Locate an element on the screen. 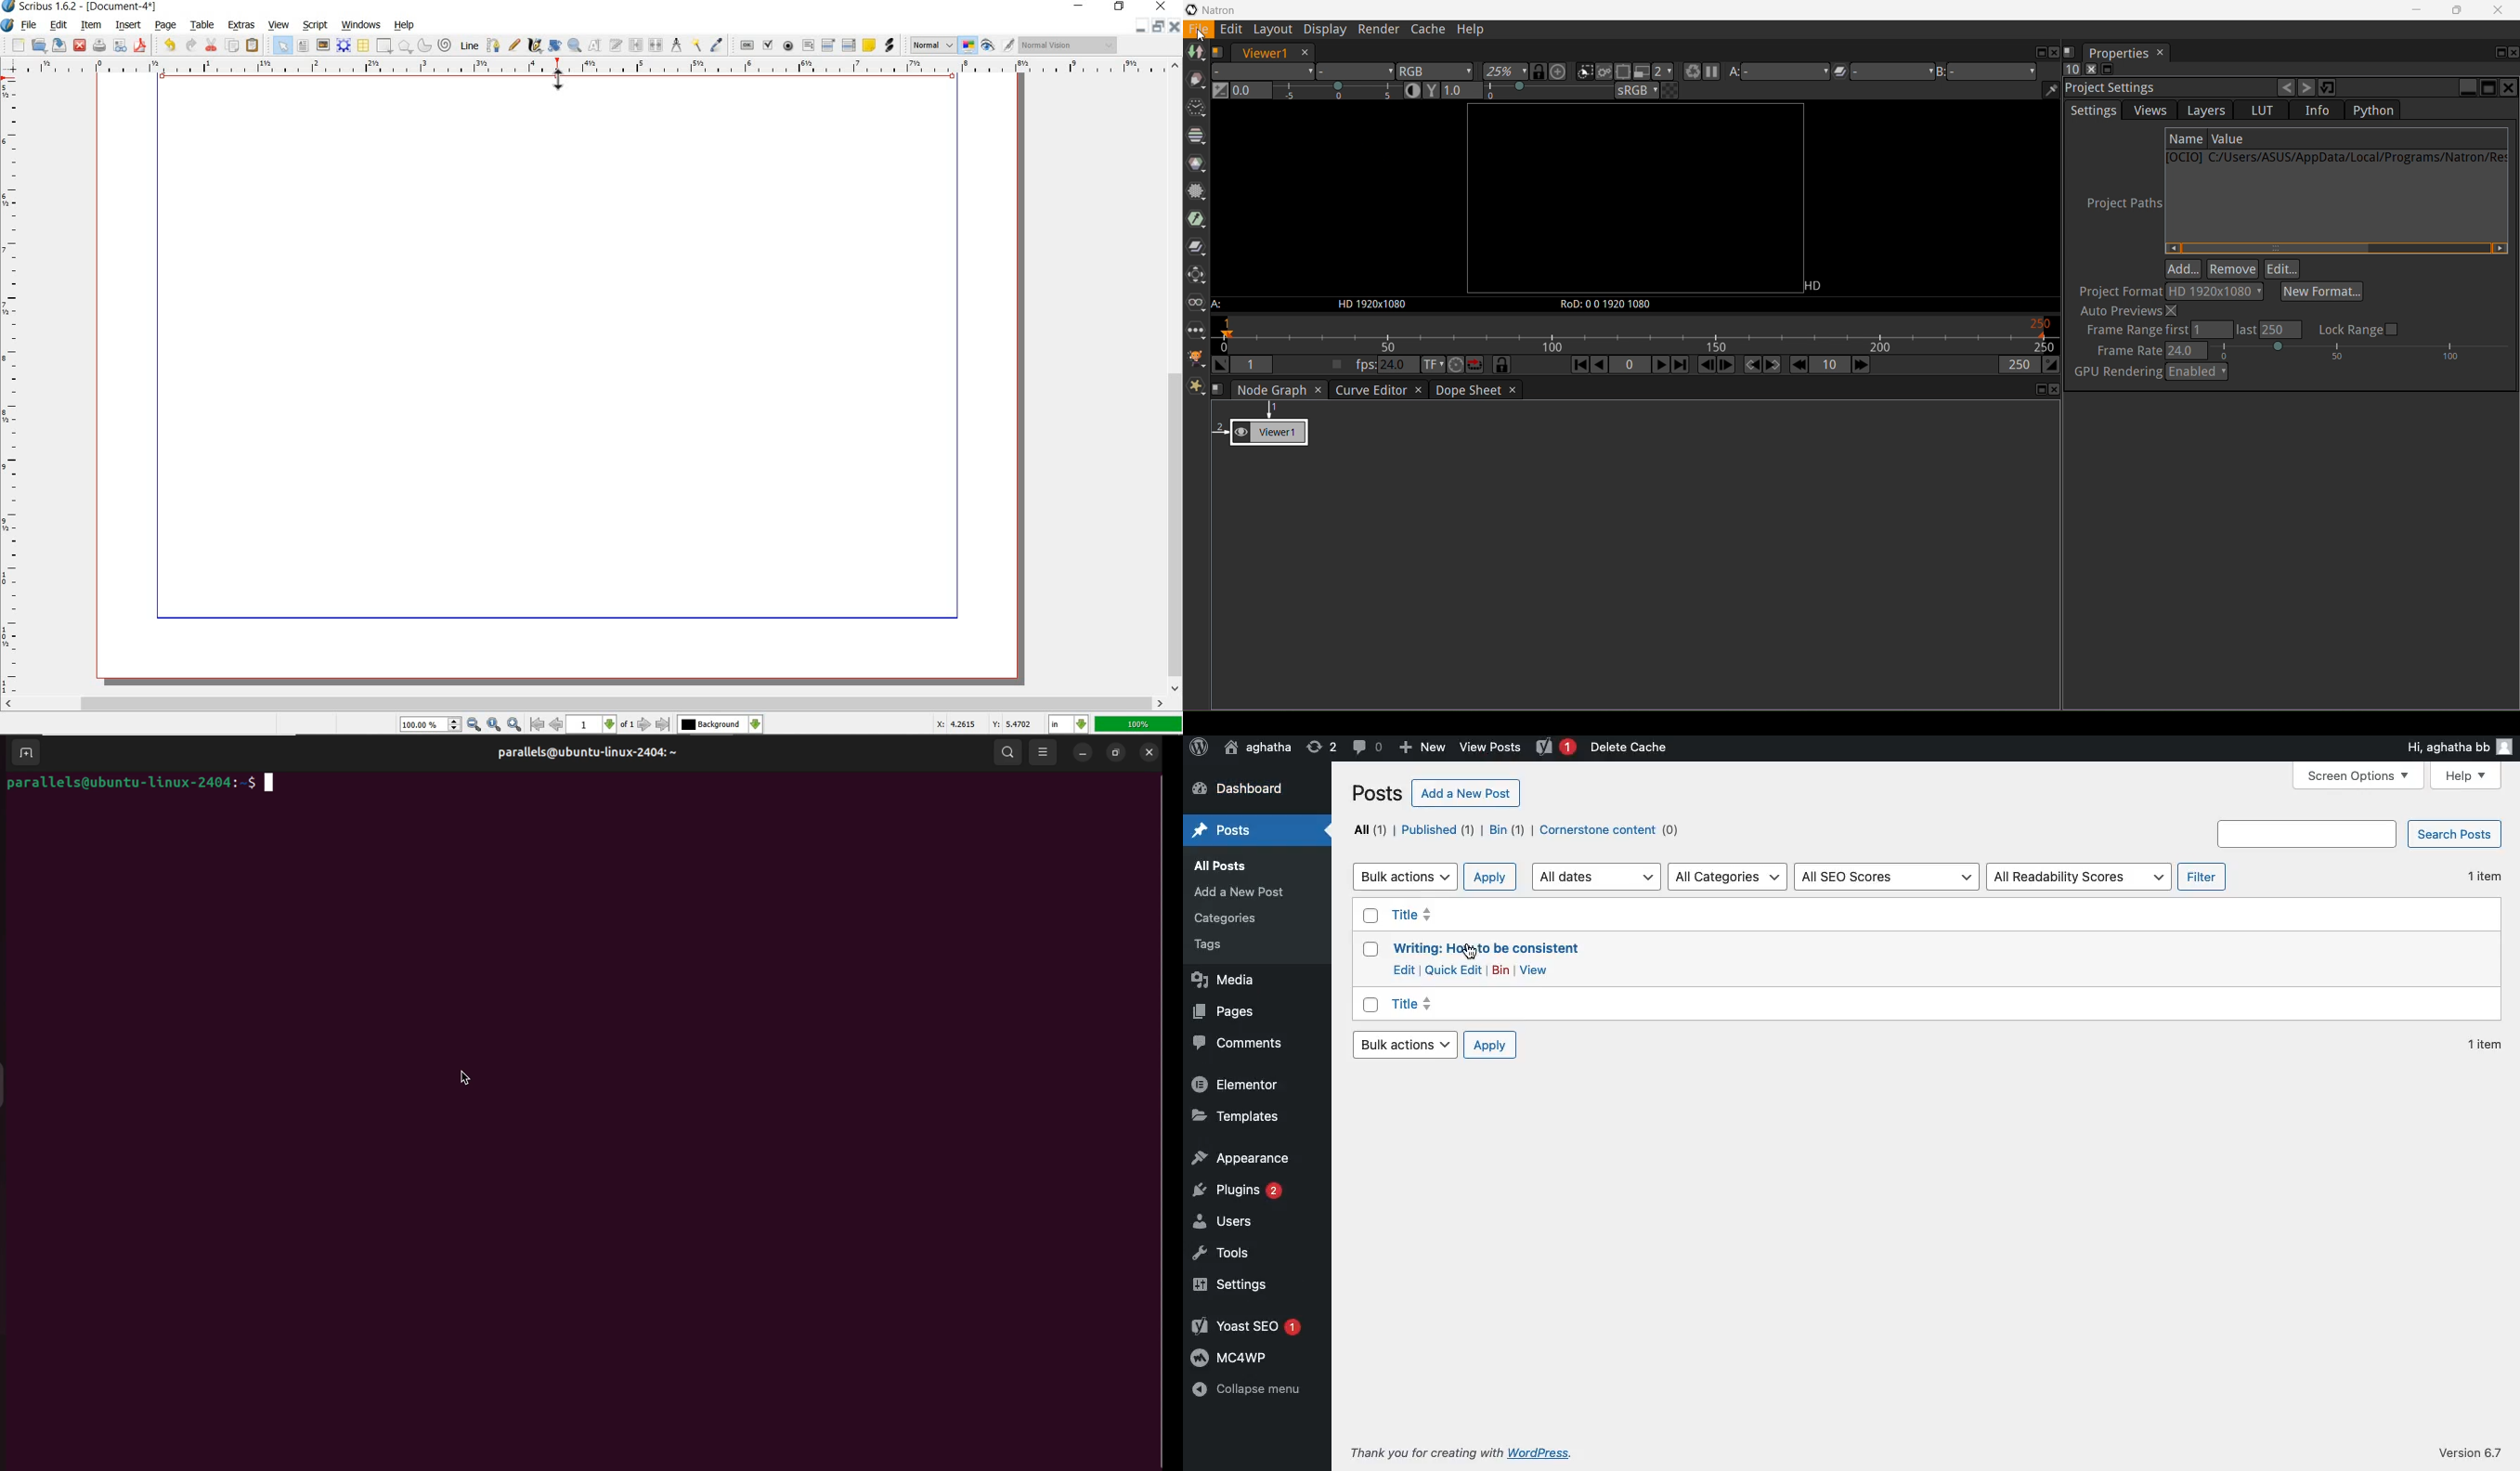 The height and width of the screenshot is (1484, 2520). cut is located at coordinates (212, 44).